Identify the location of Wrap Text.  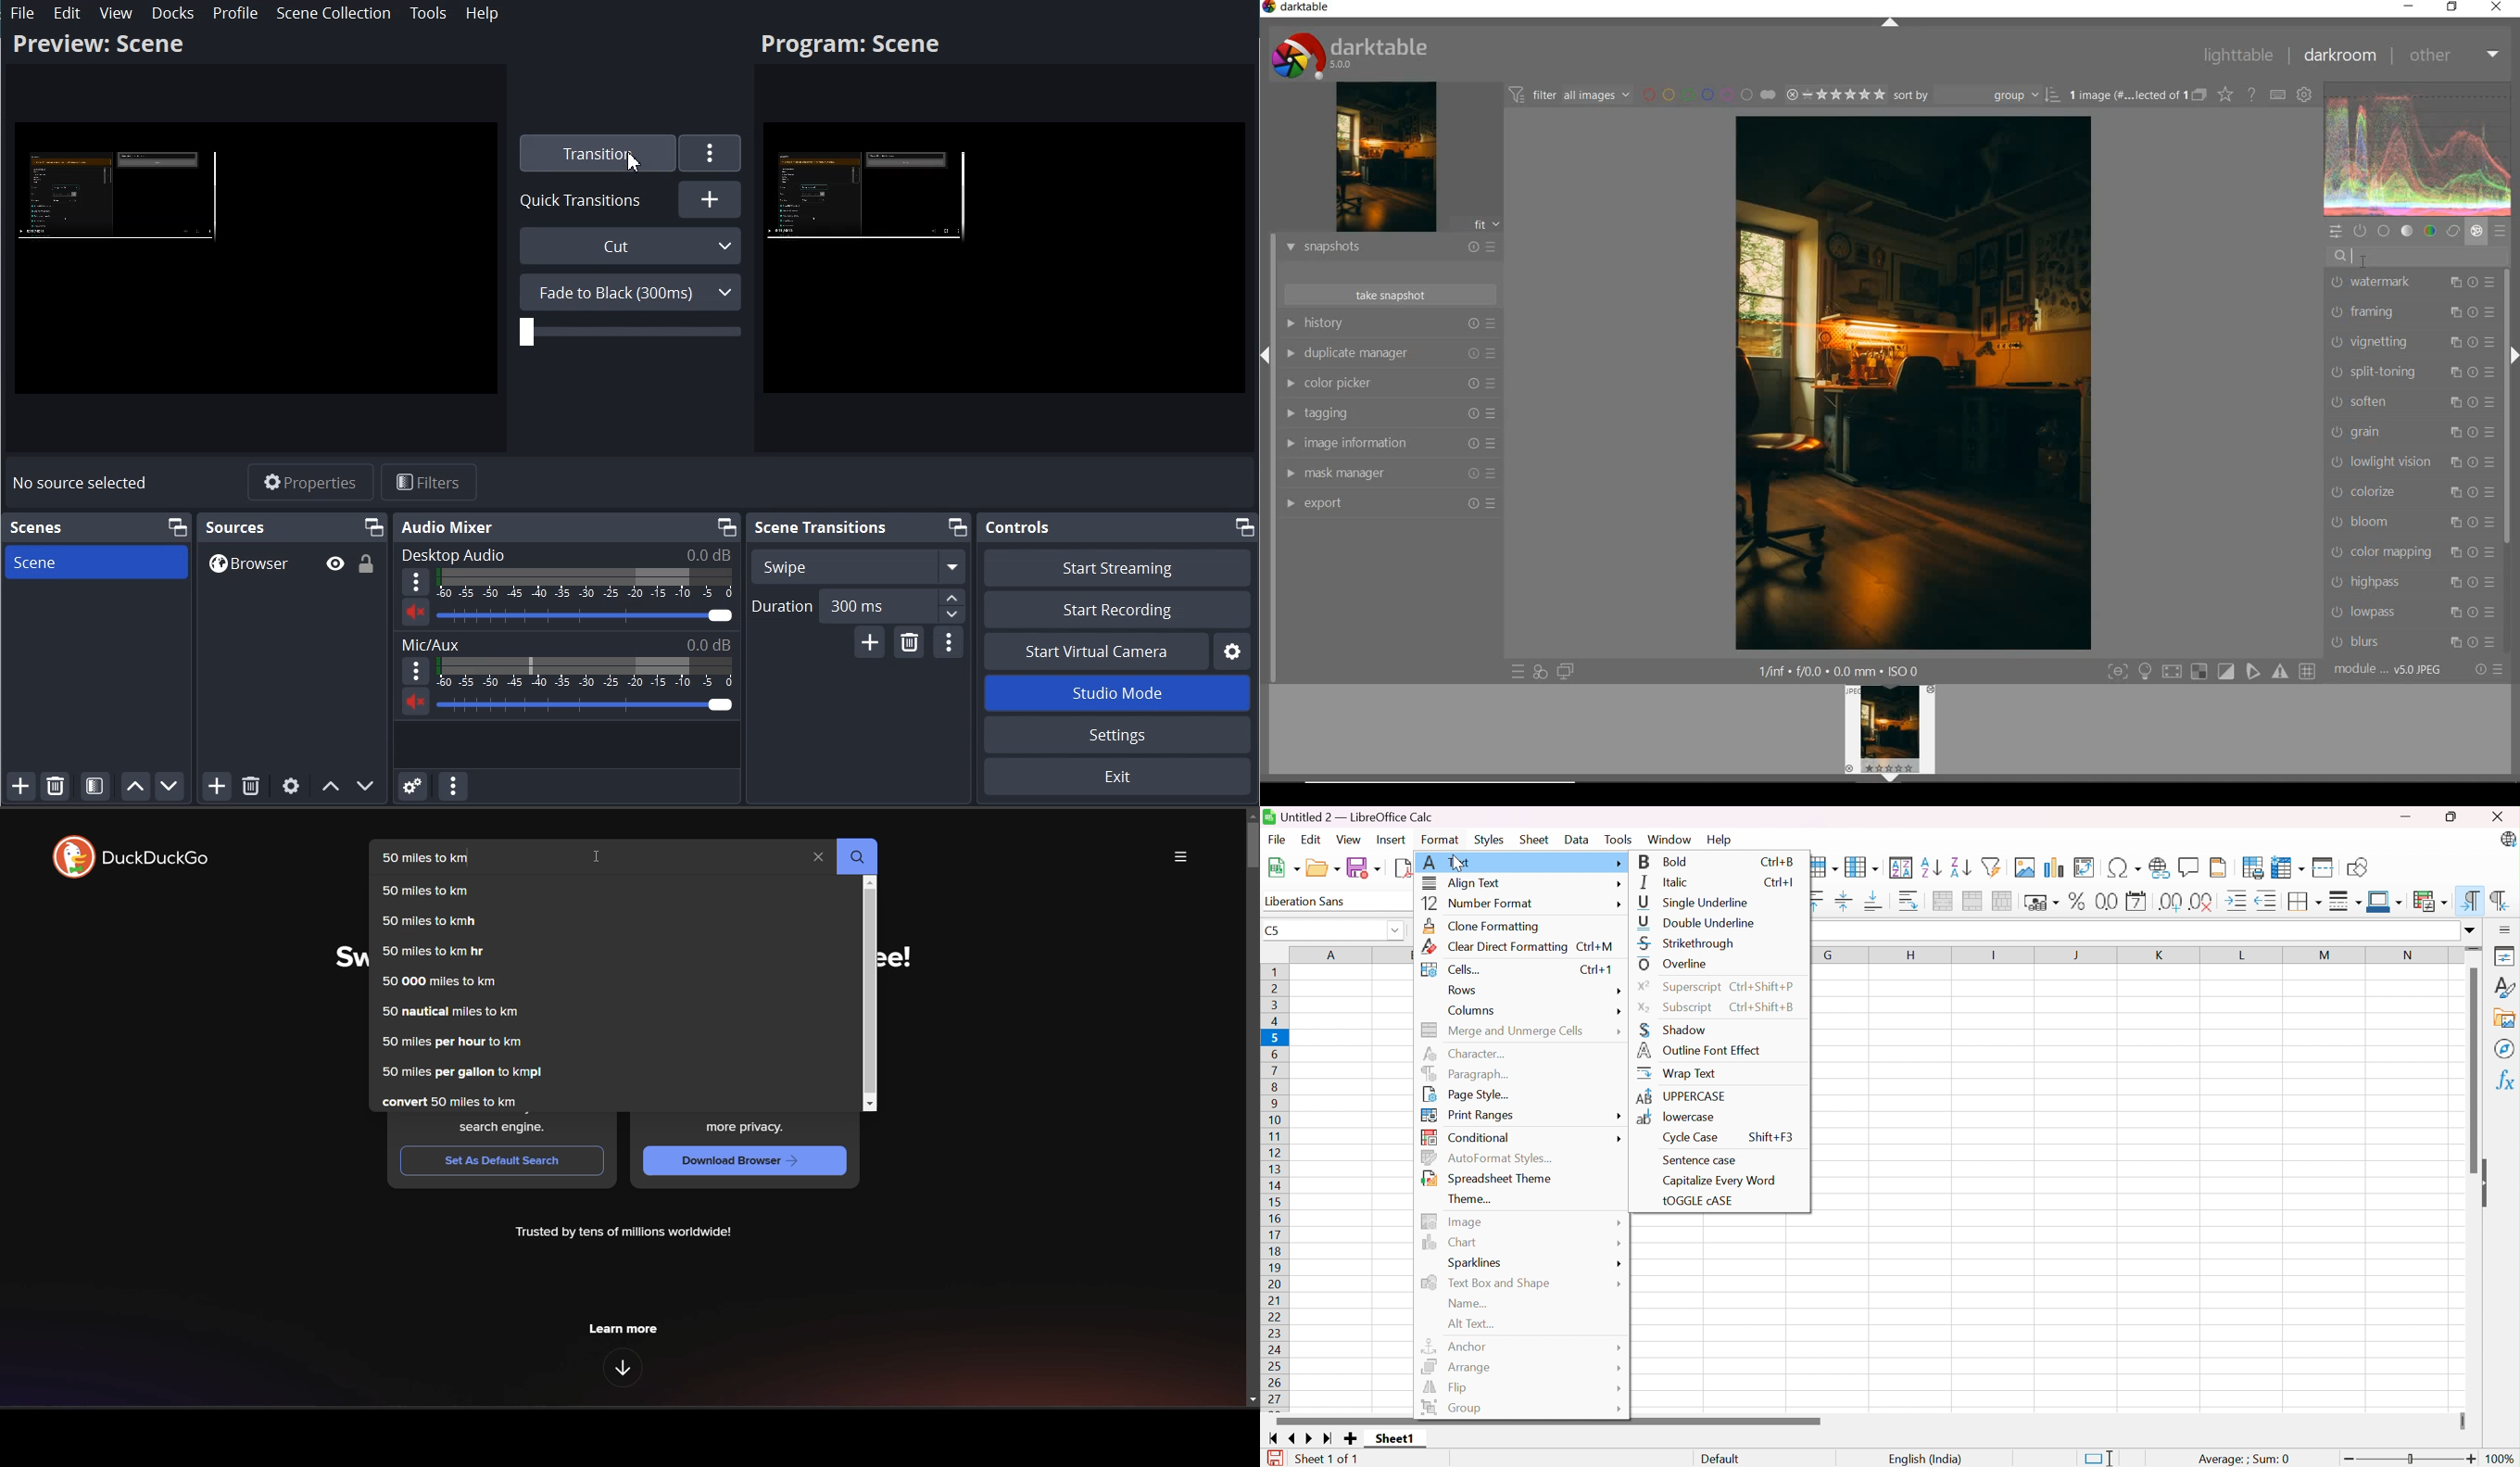
(1675, 1072).